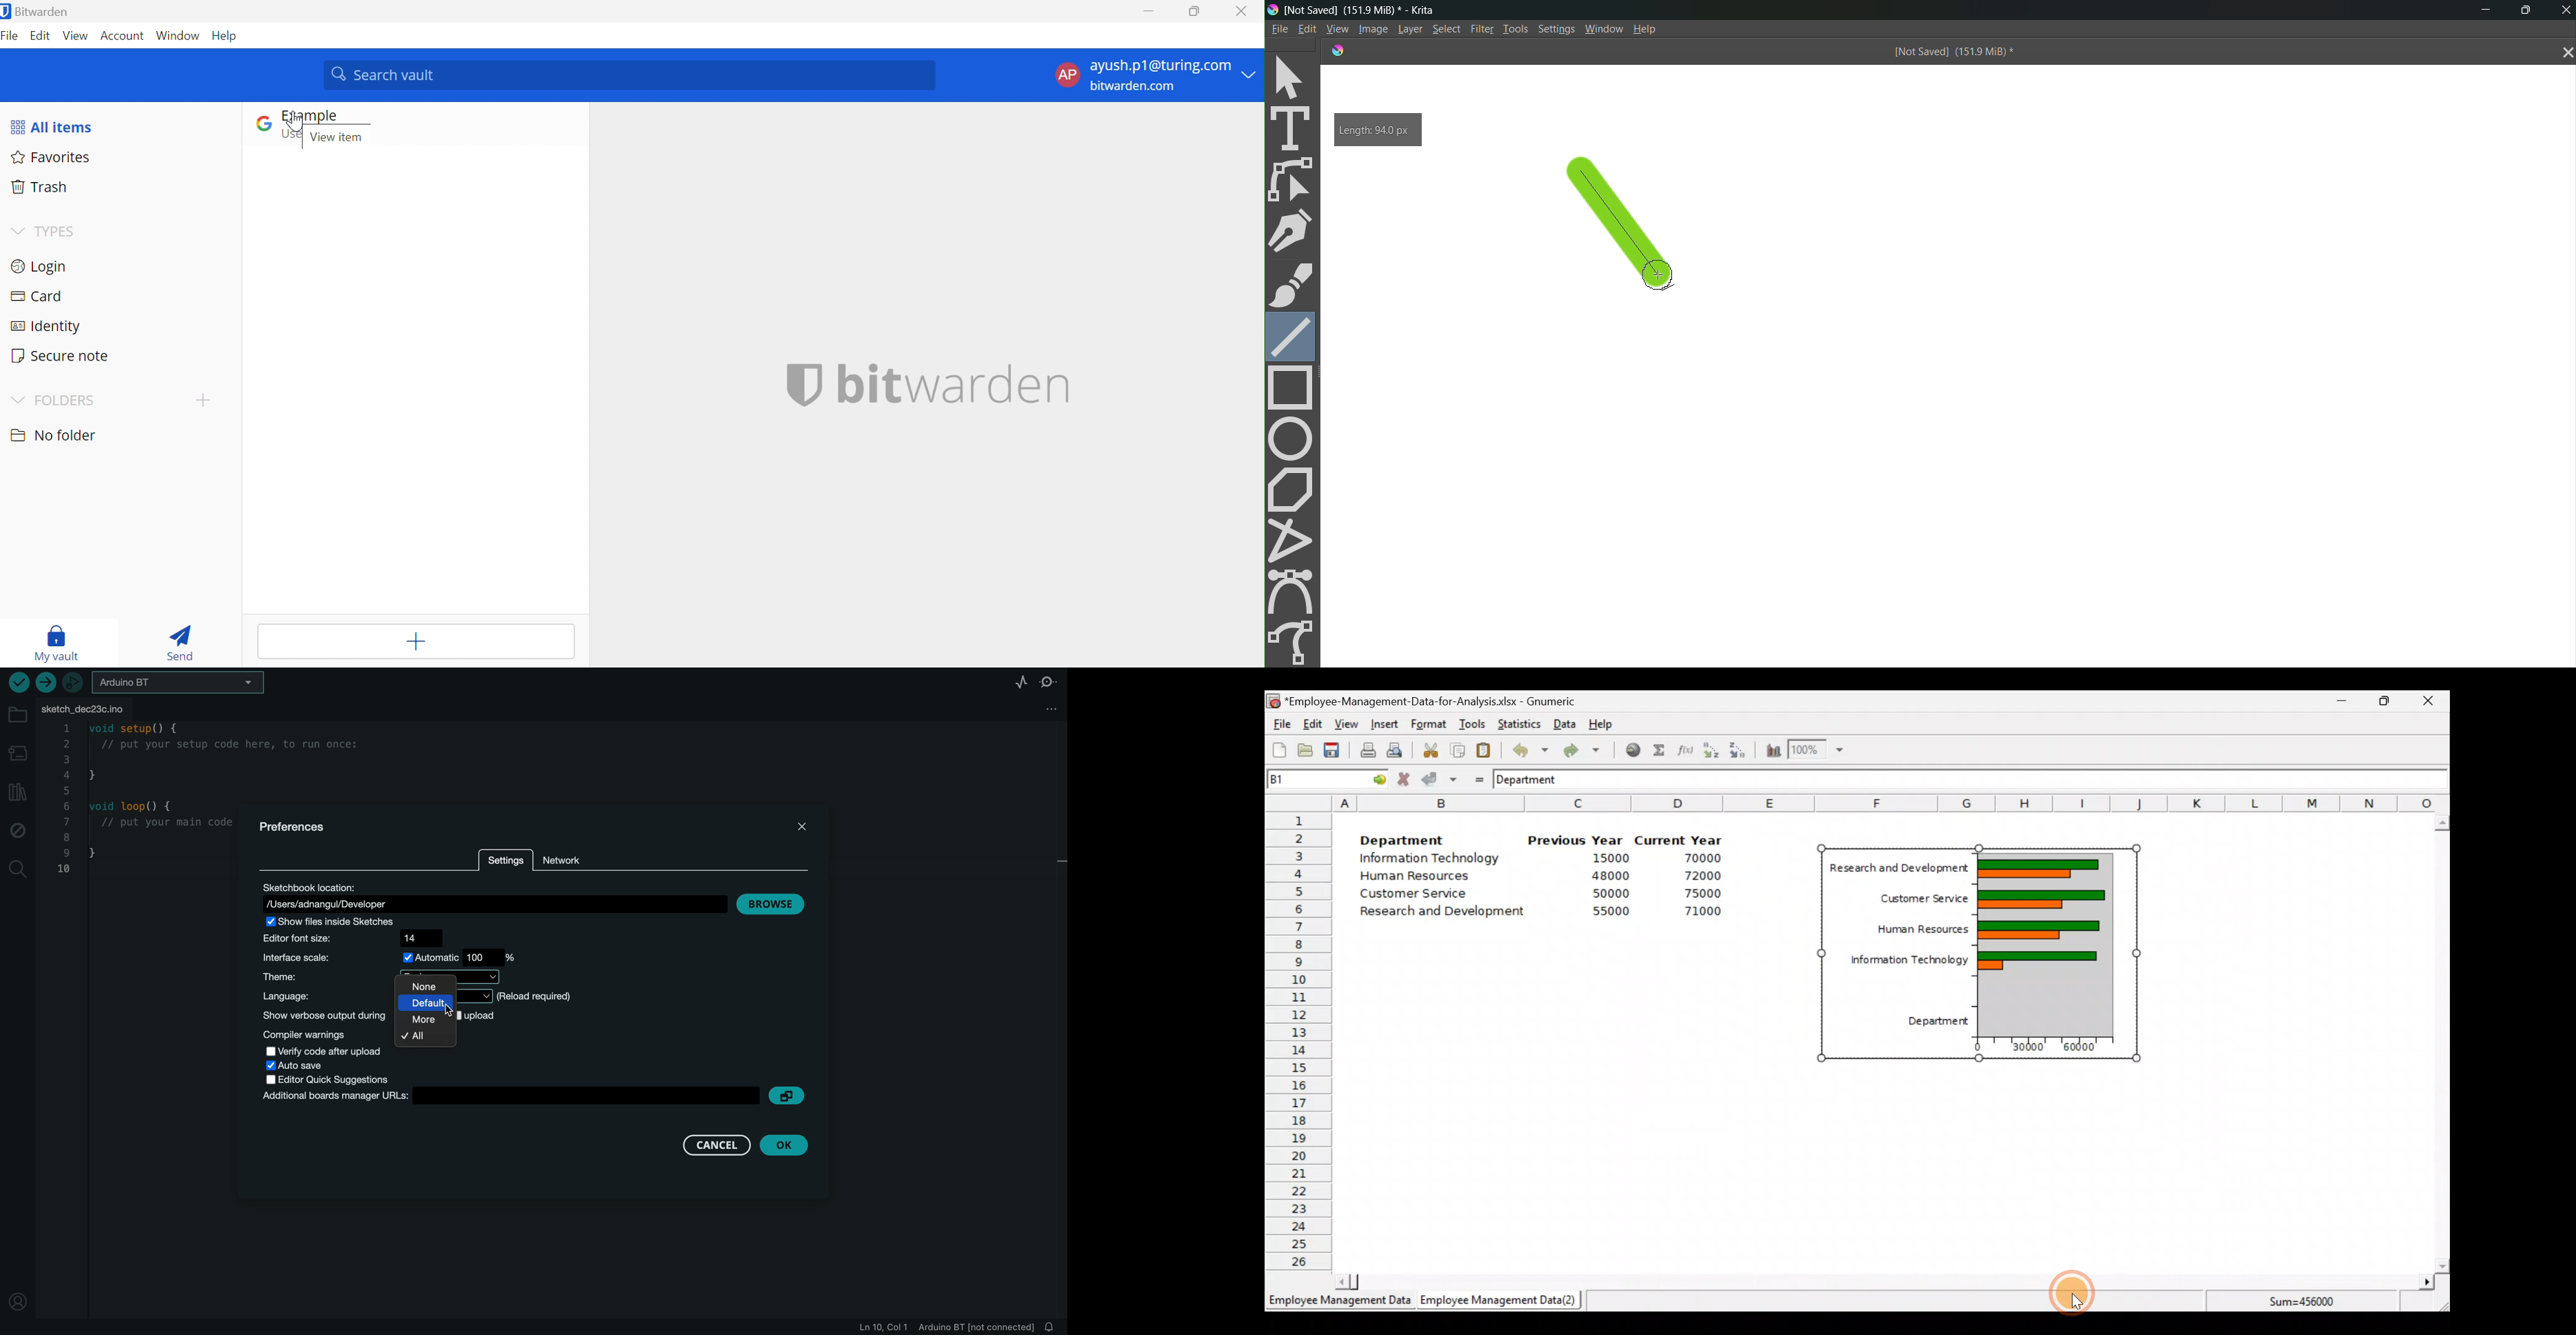  What do you see at coordinates (1683, 839) in the screenshot?
I see `Current Year` at bounding box center [1683, 839].